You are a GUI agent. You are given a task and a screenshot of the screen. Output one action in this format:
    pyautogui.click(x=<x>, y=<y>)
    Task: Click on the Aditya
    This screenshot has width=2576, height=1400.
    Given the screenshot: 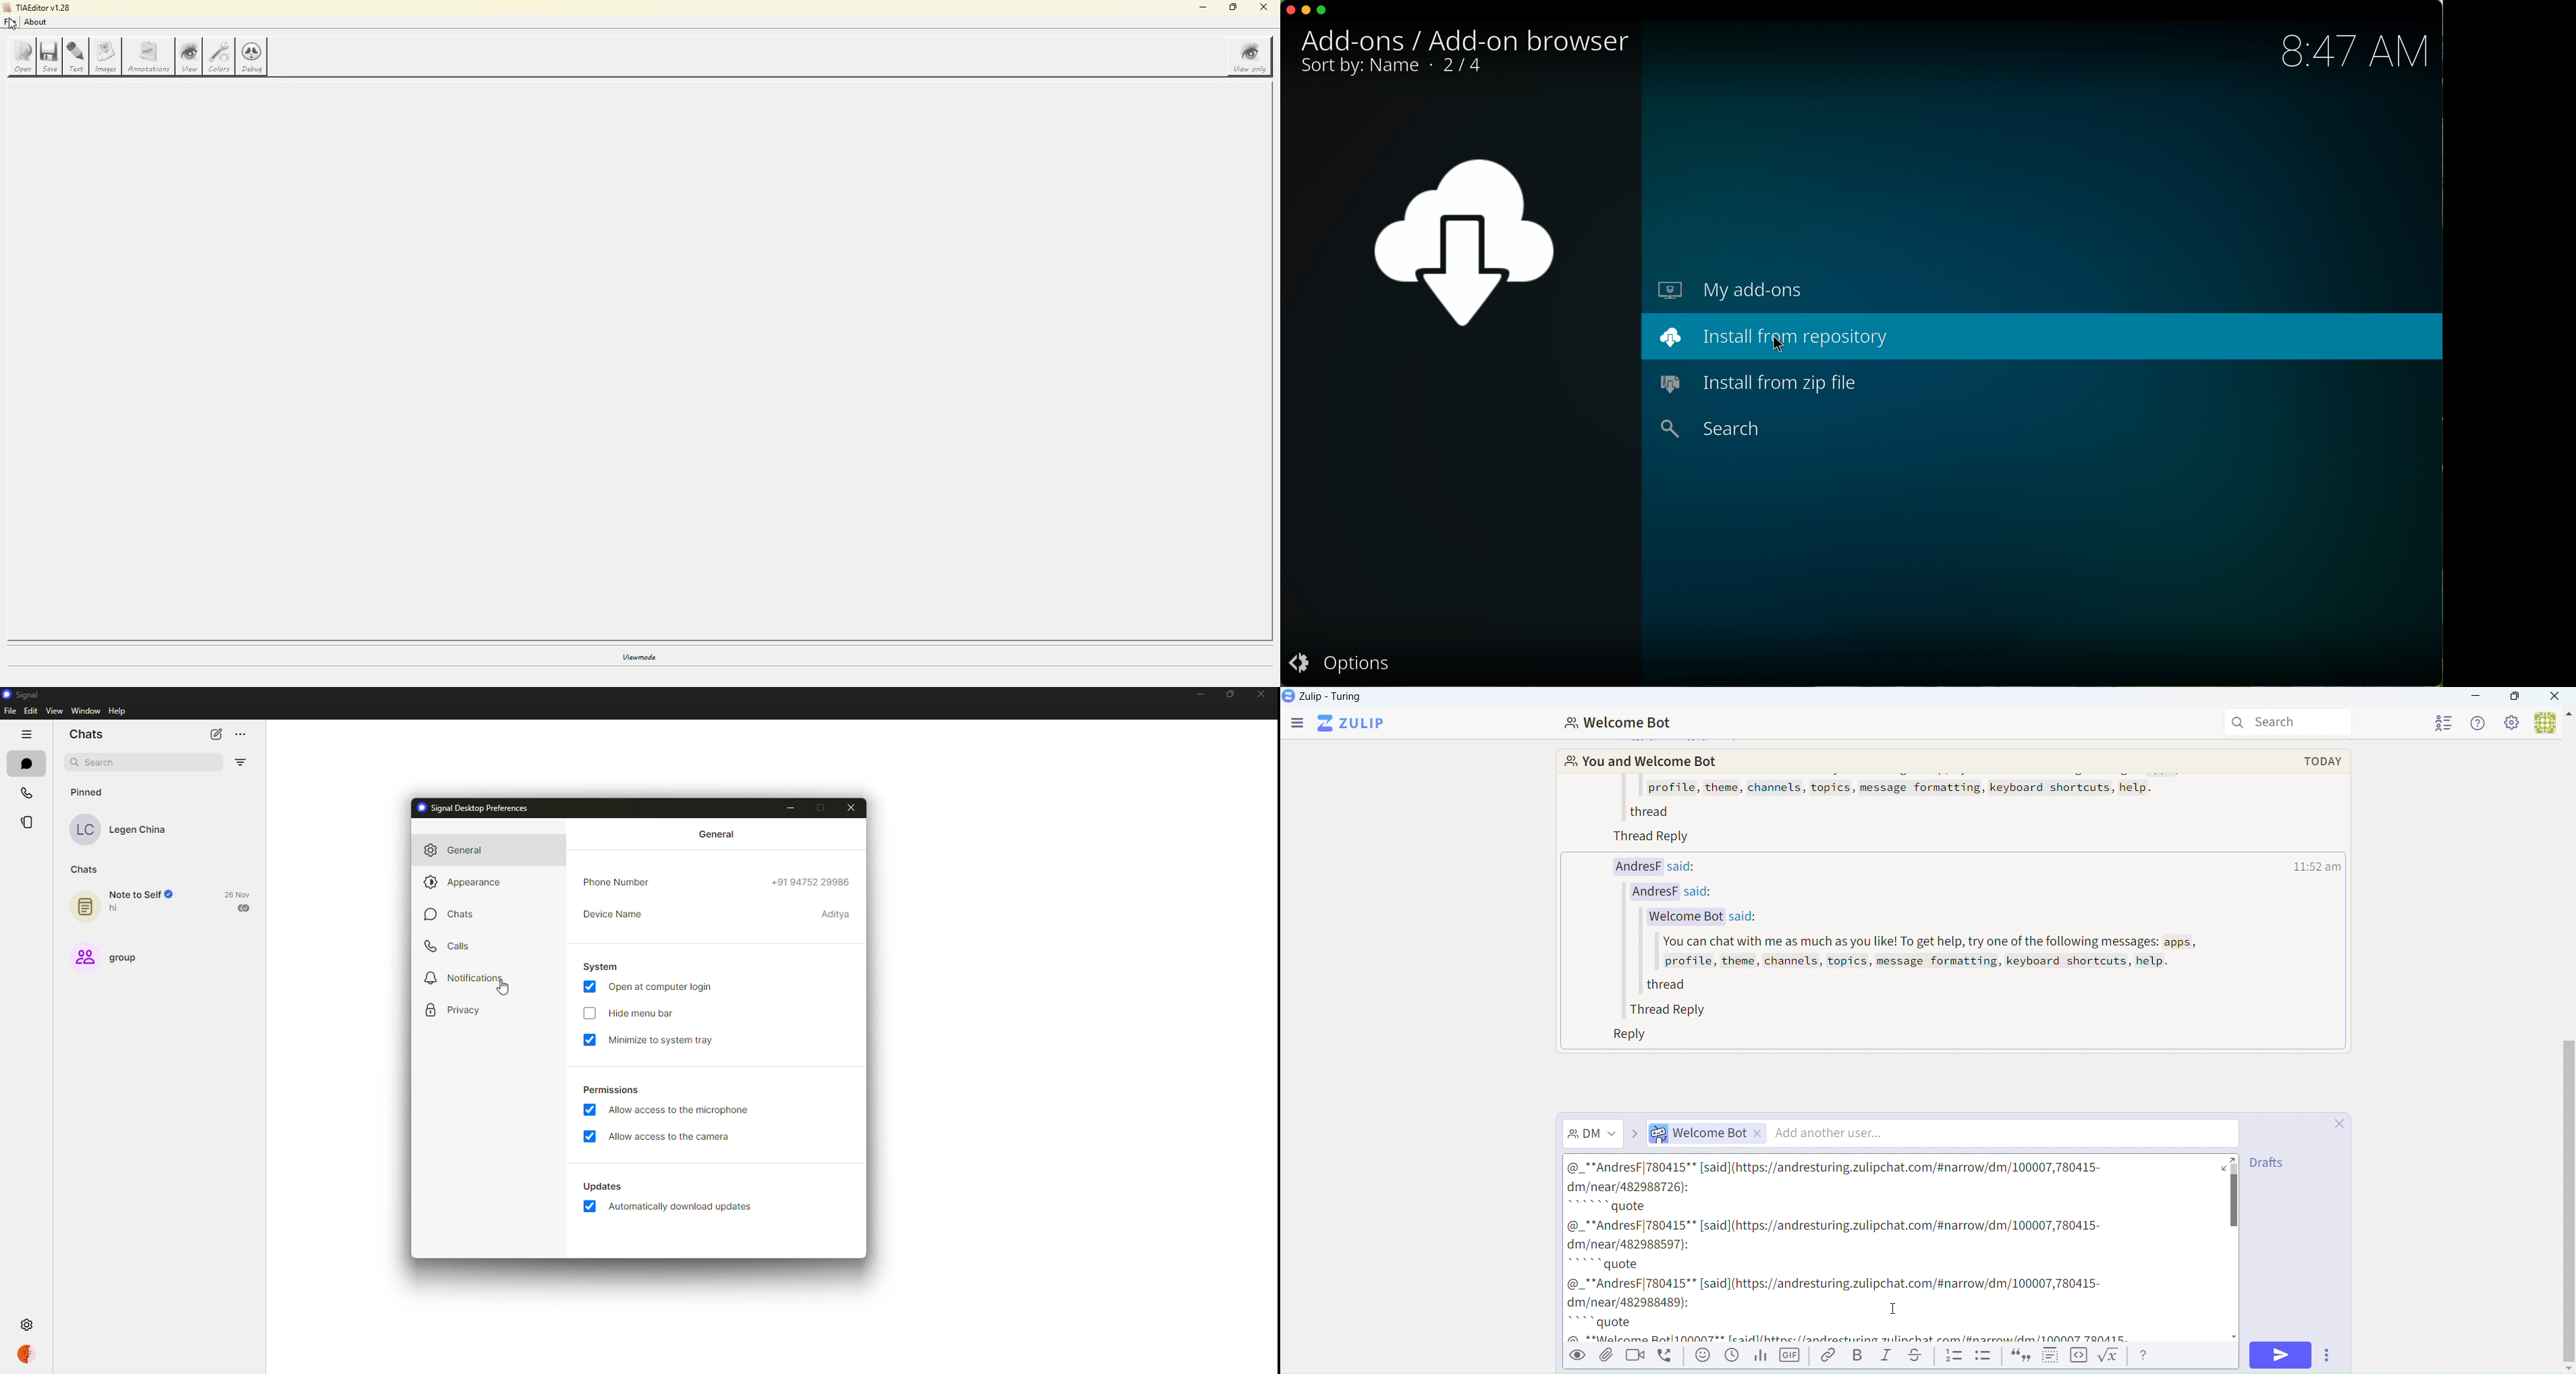 What is the action you would take?
    pyautogui.click(x=833, y=915)
    